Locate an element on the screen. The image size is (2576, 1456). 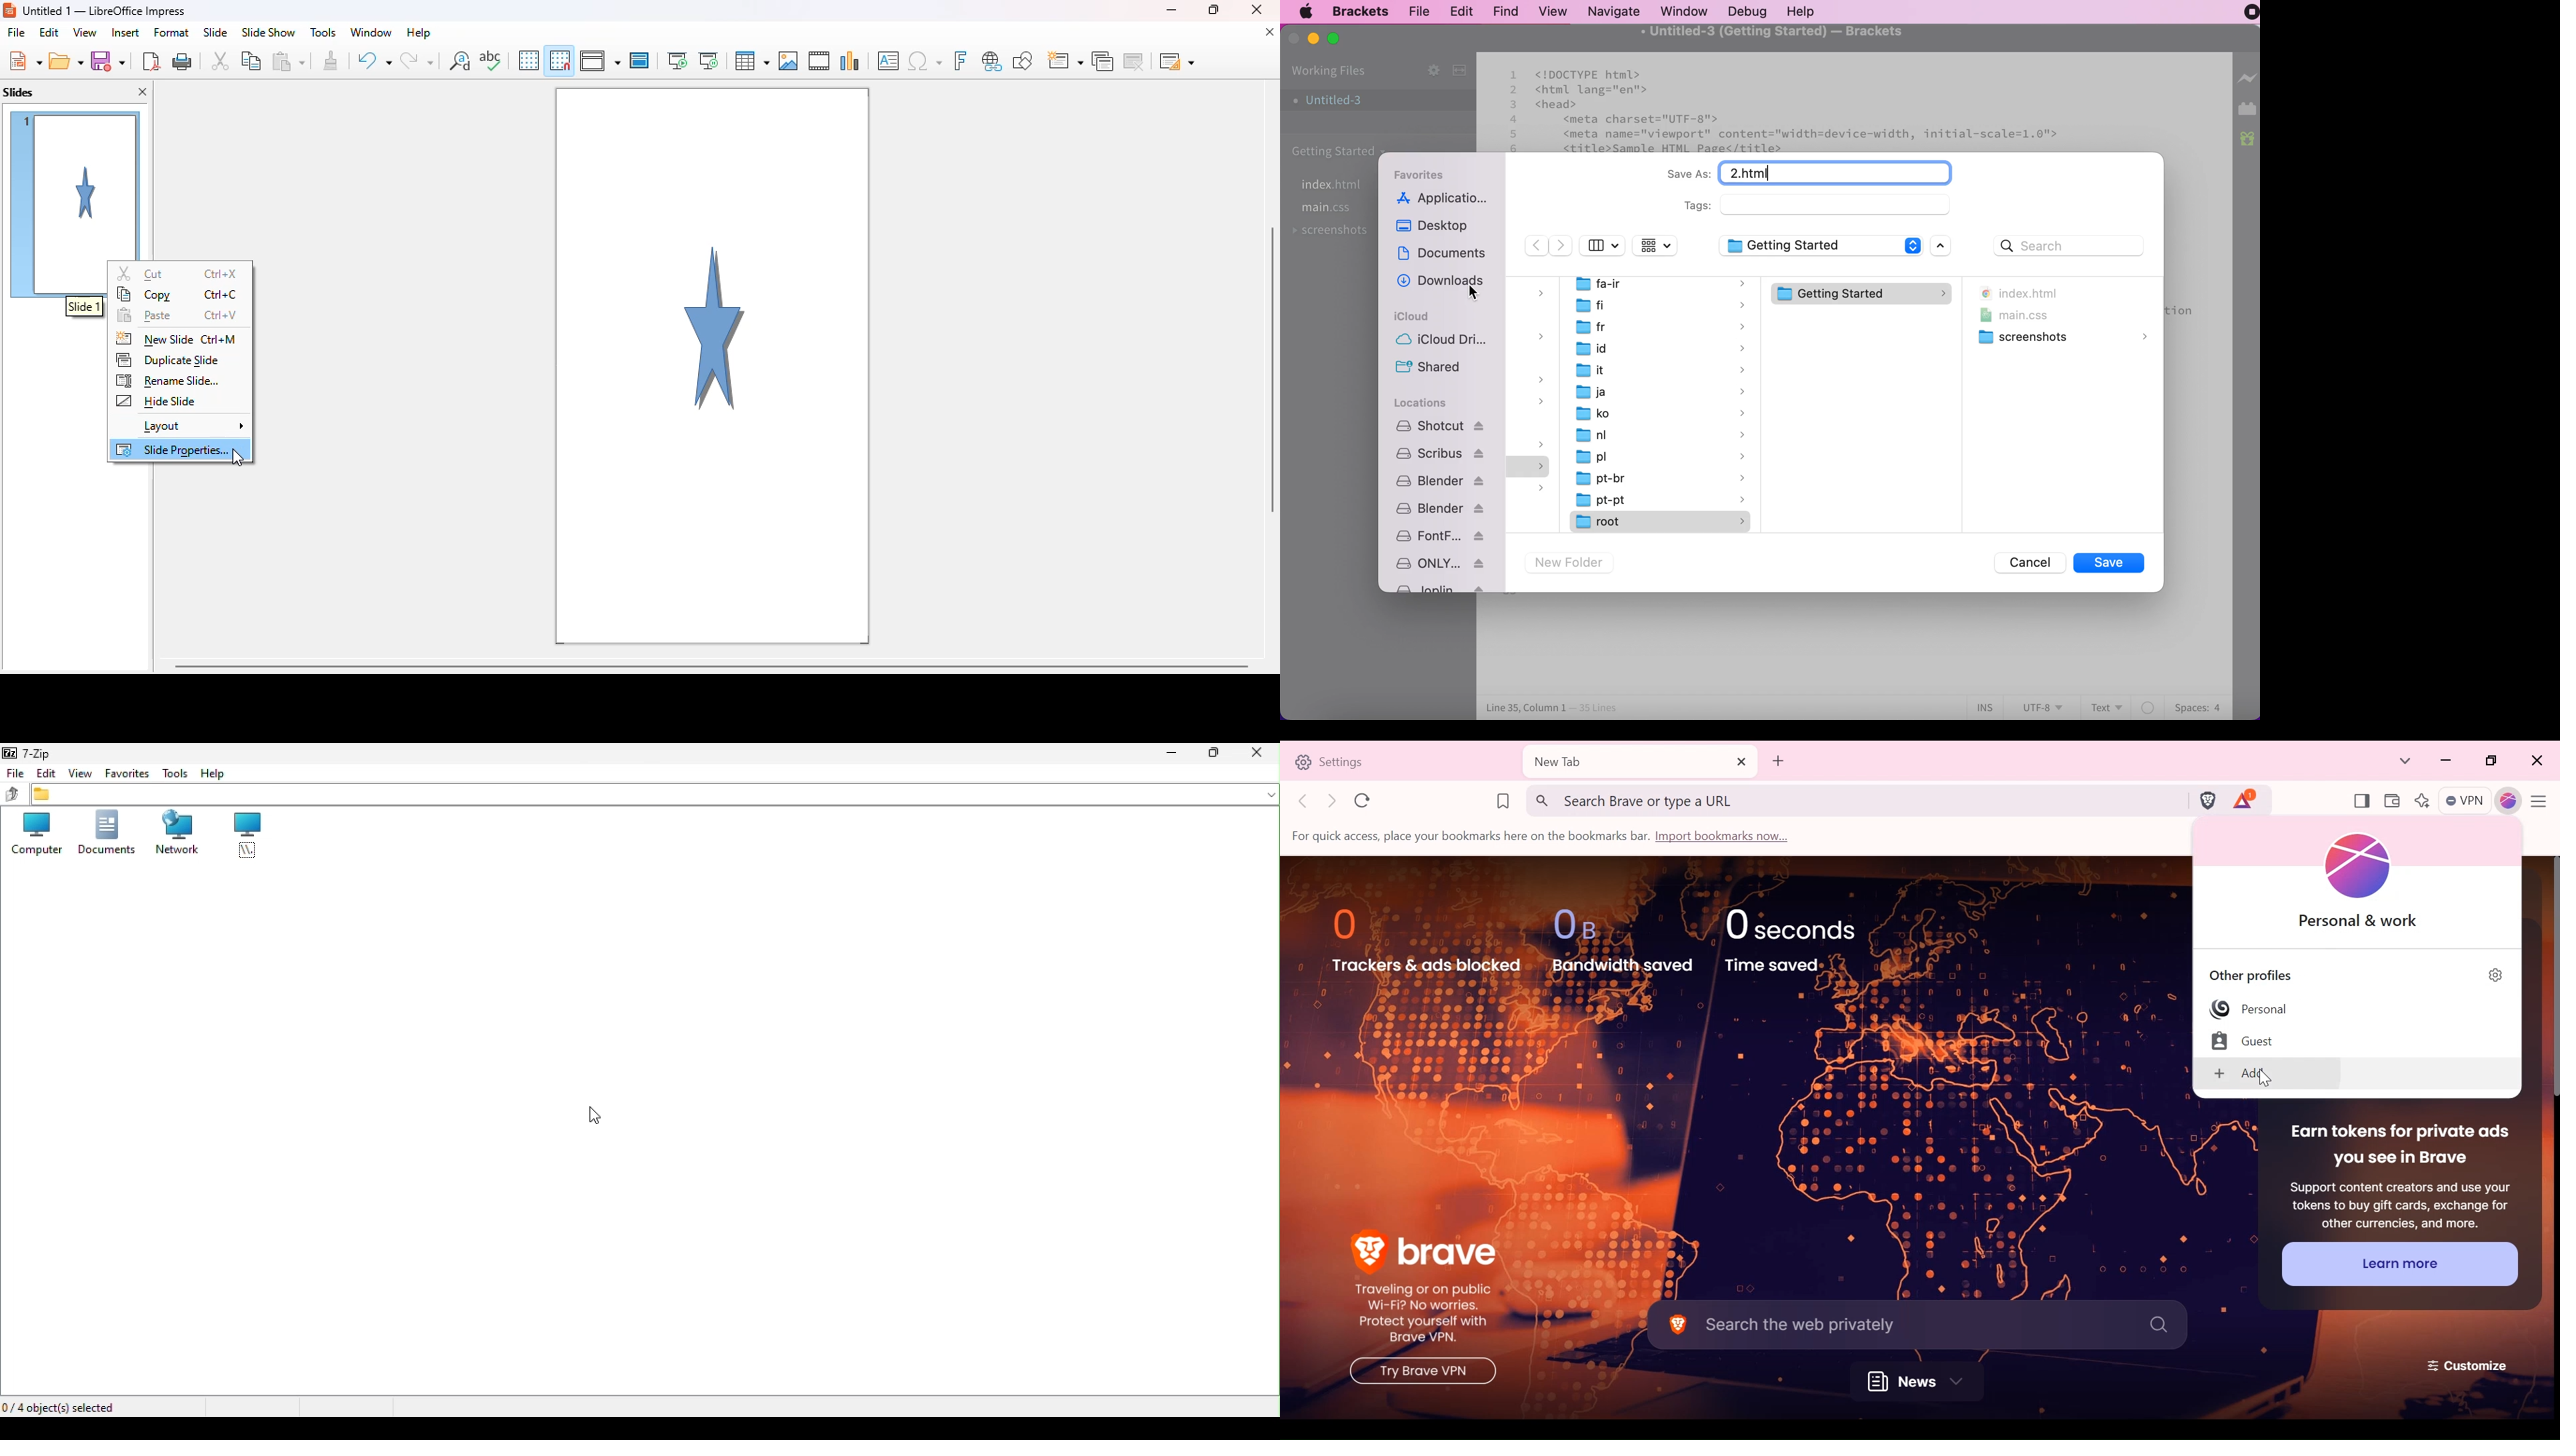
display grid is located at coordinates (528, 60).